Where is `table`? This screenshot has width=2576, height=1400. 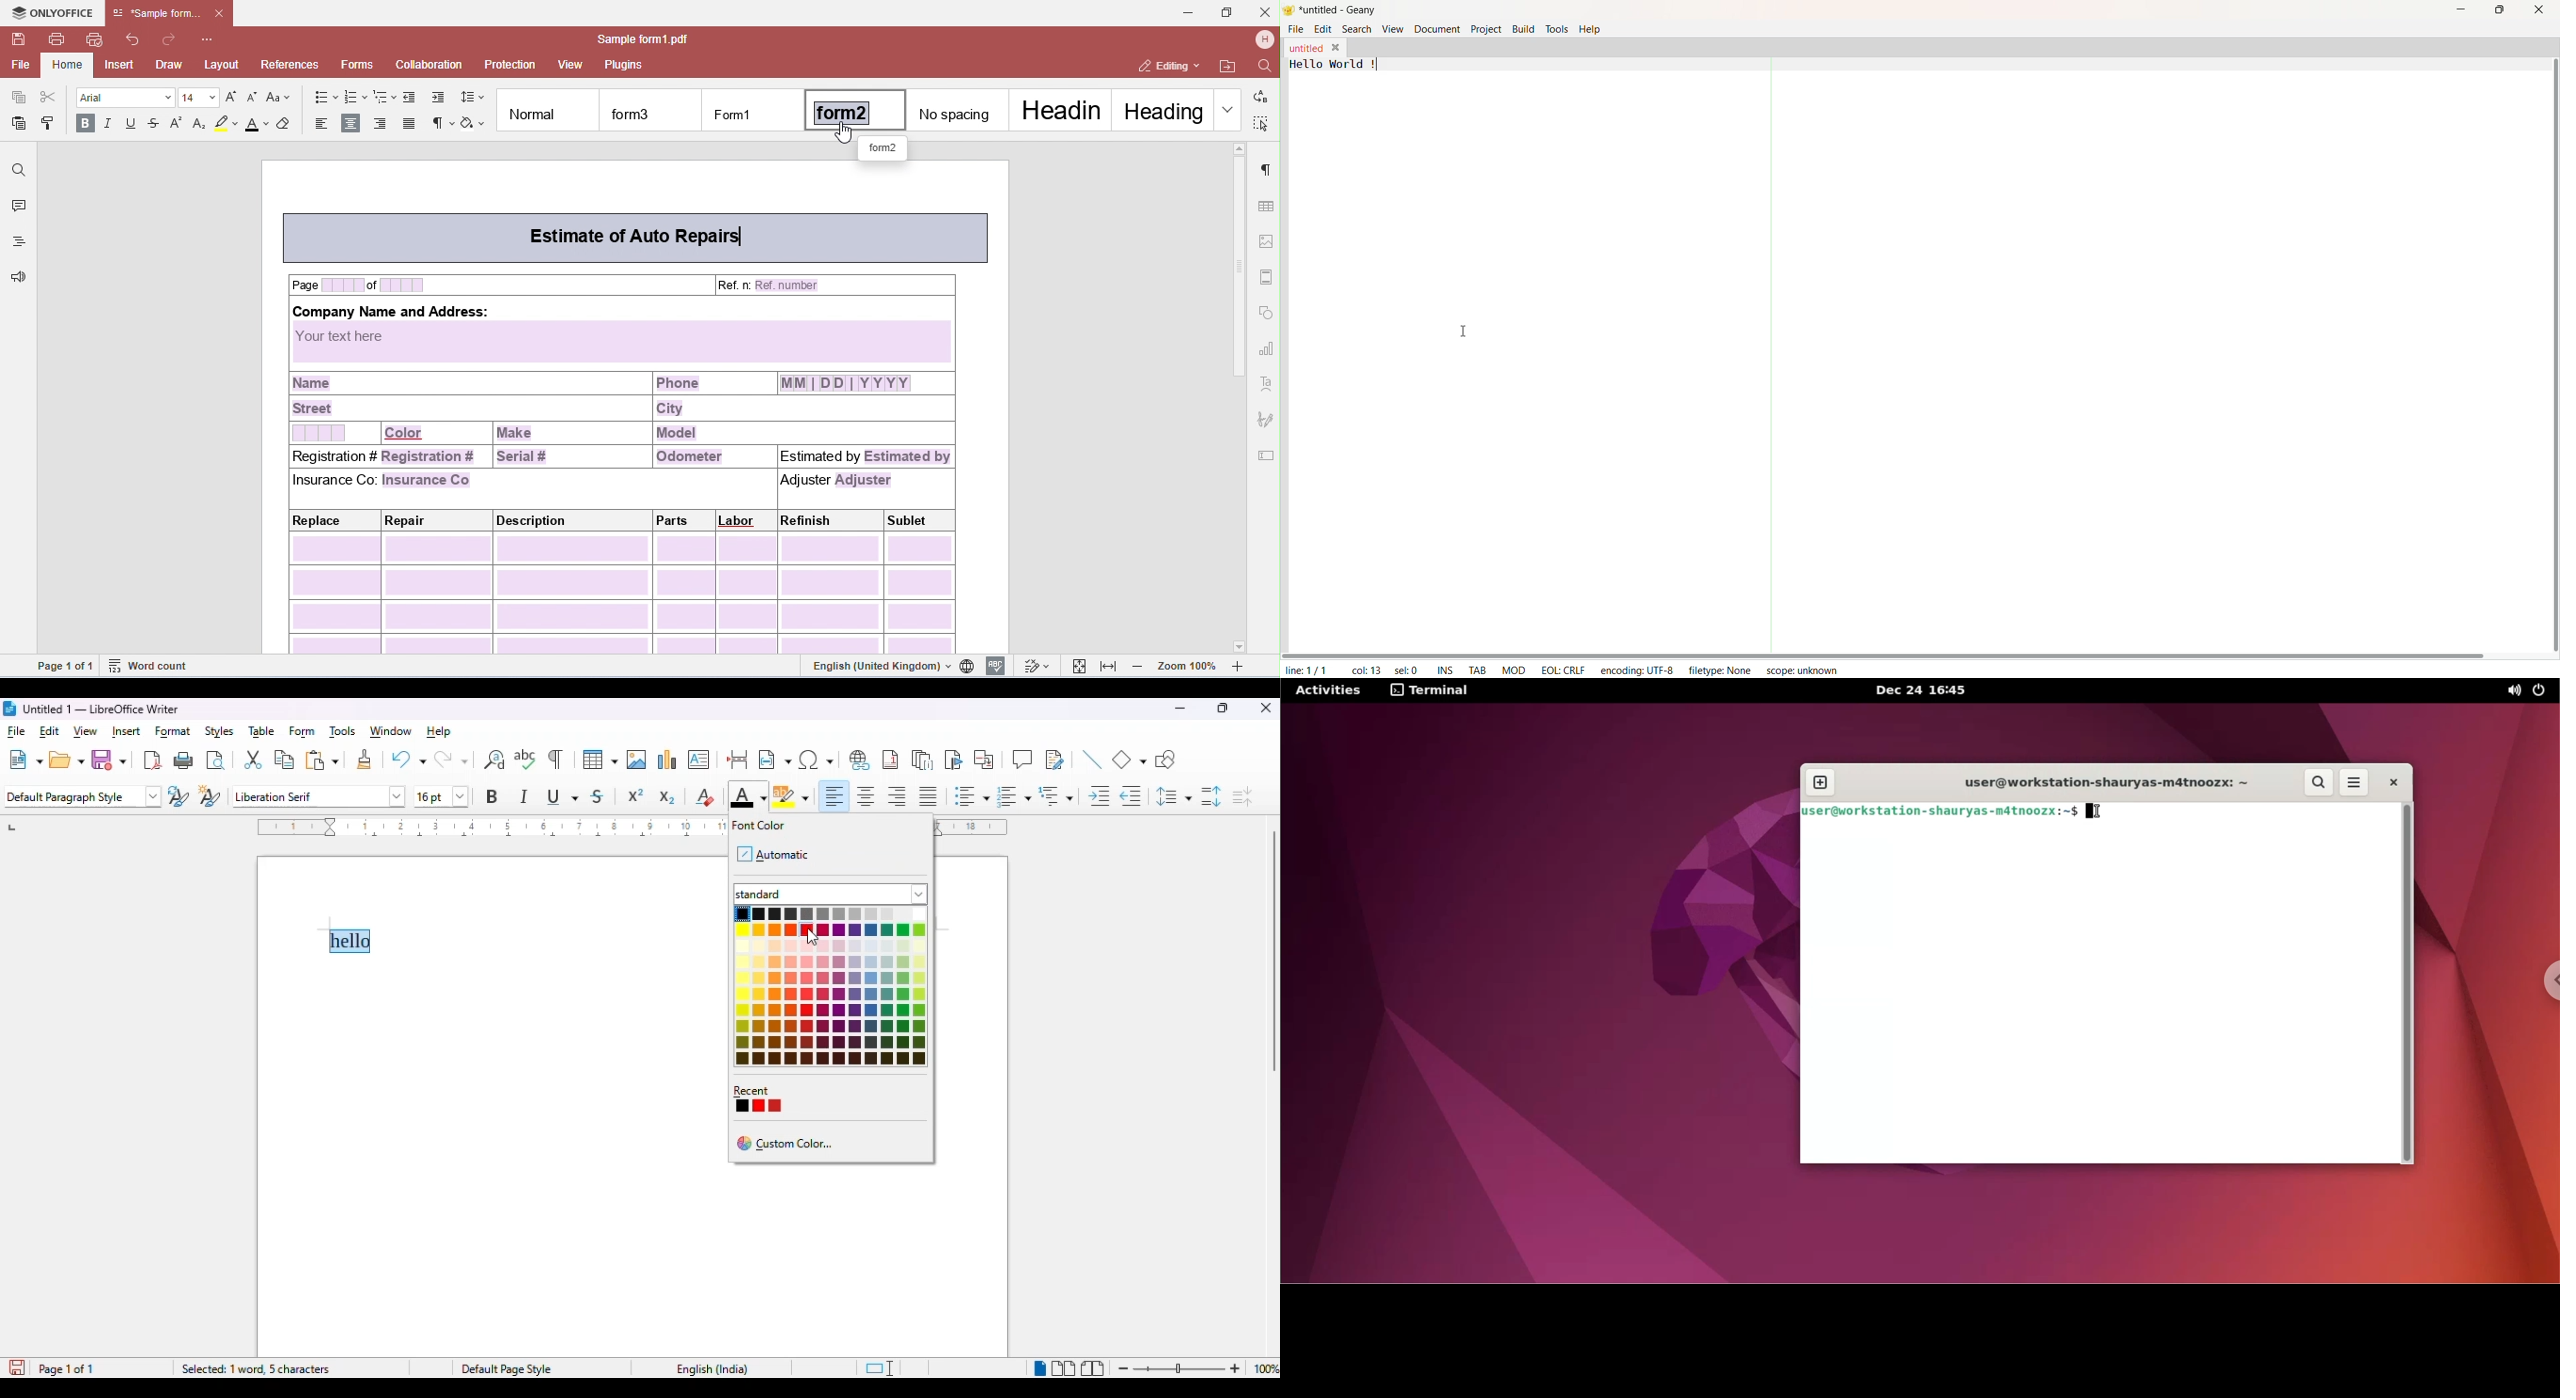 table is located at coordinates (263, 731).